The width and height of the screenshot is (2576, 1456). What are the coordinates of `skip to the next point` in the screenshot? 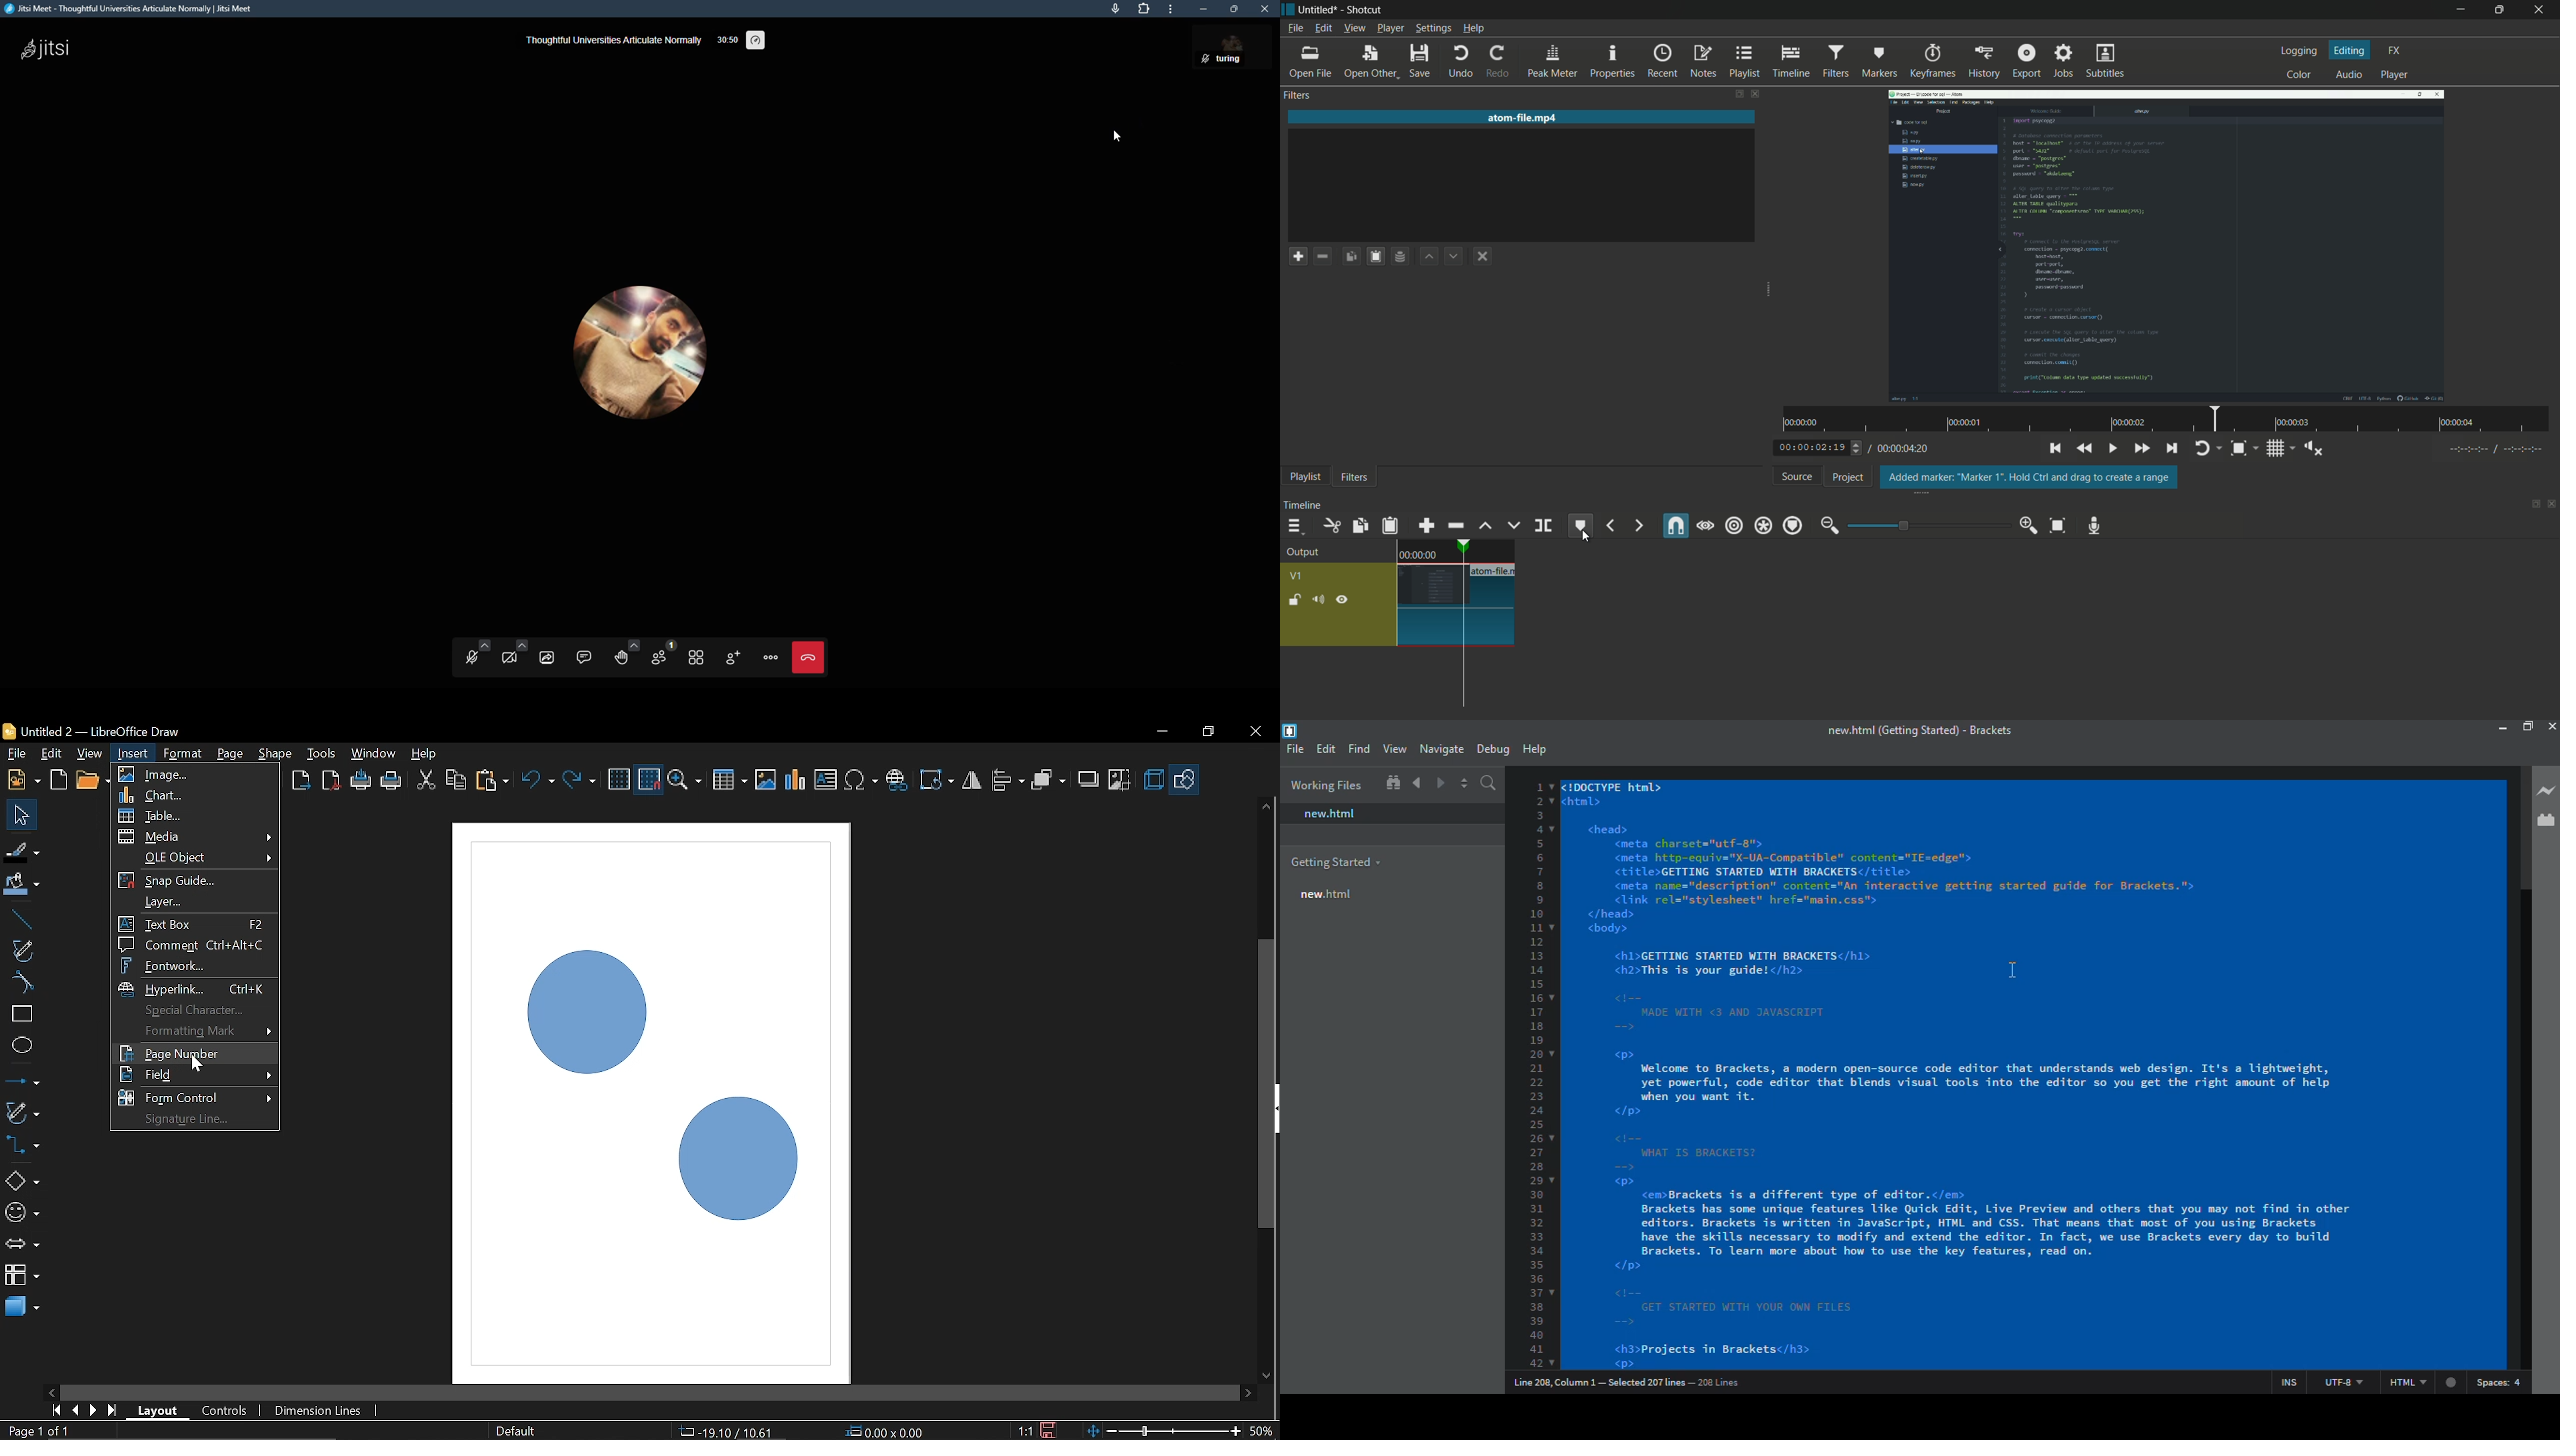 It's located at (2171, 449).